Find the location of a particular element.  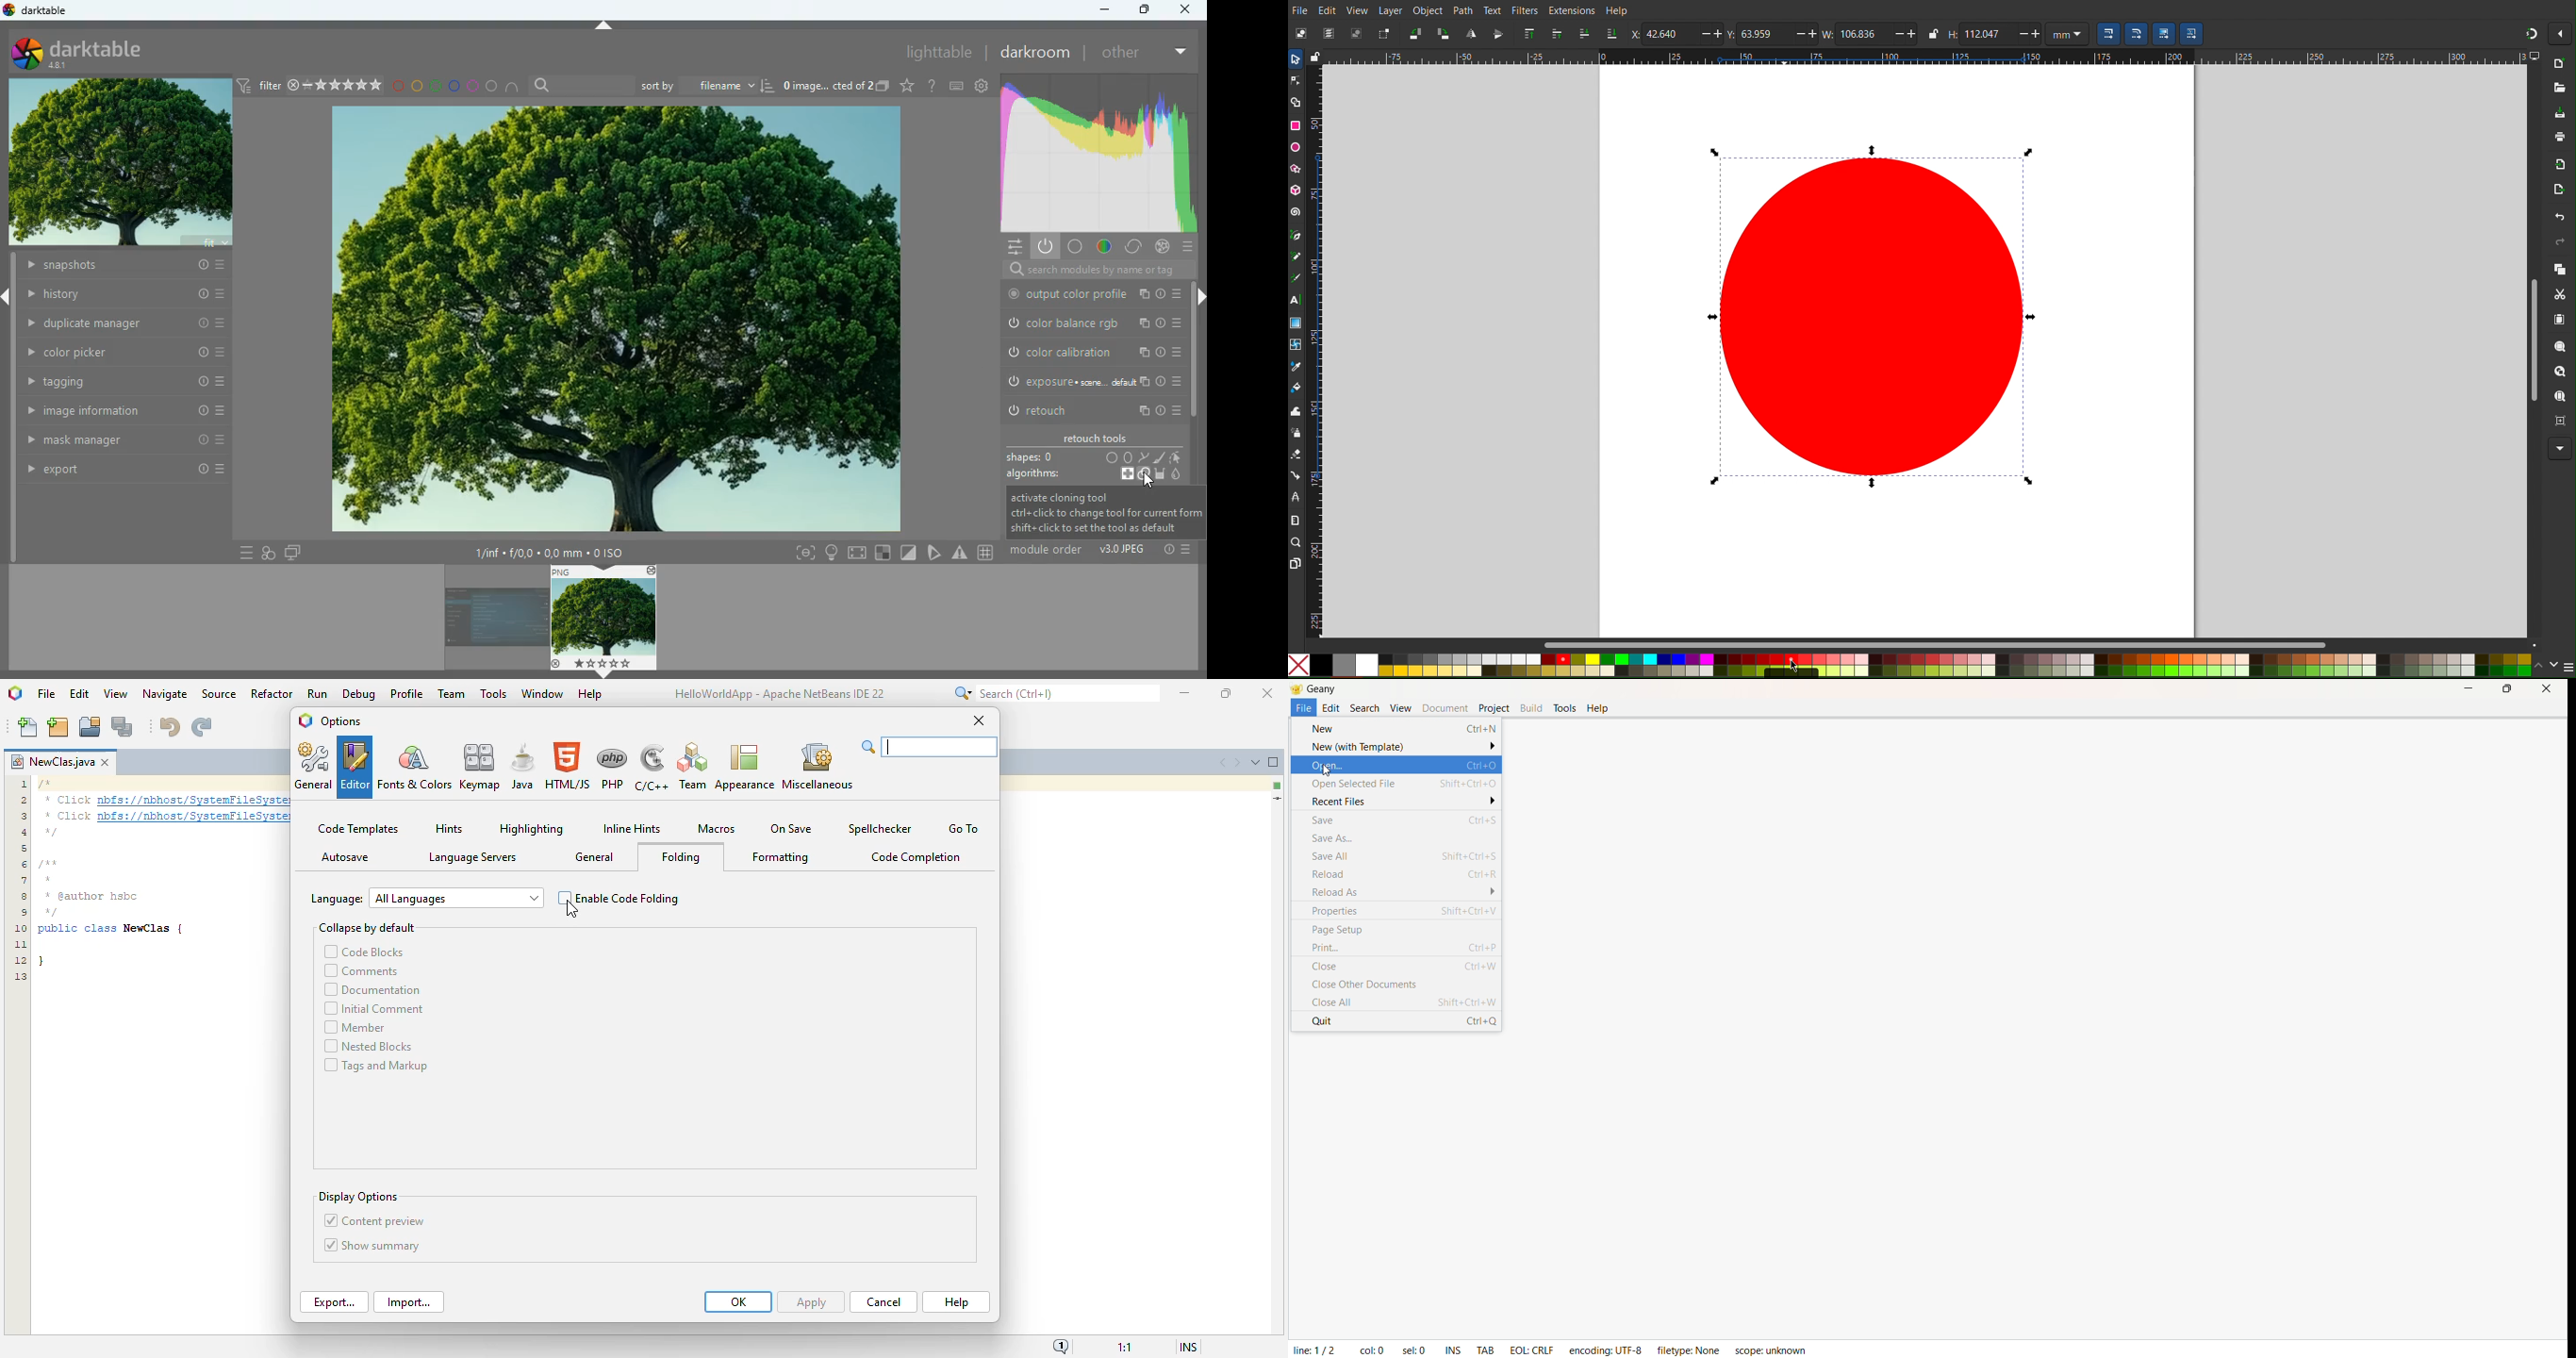

semi circle is located at coordinates (514, 86).